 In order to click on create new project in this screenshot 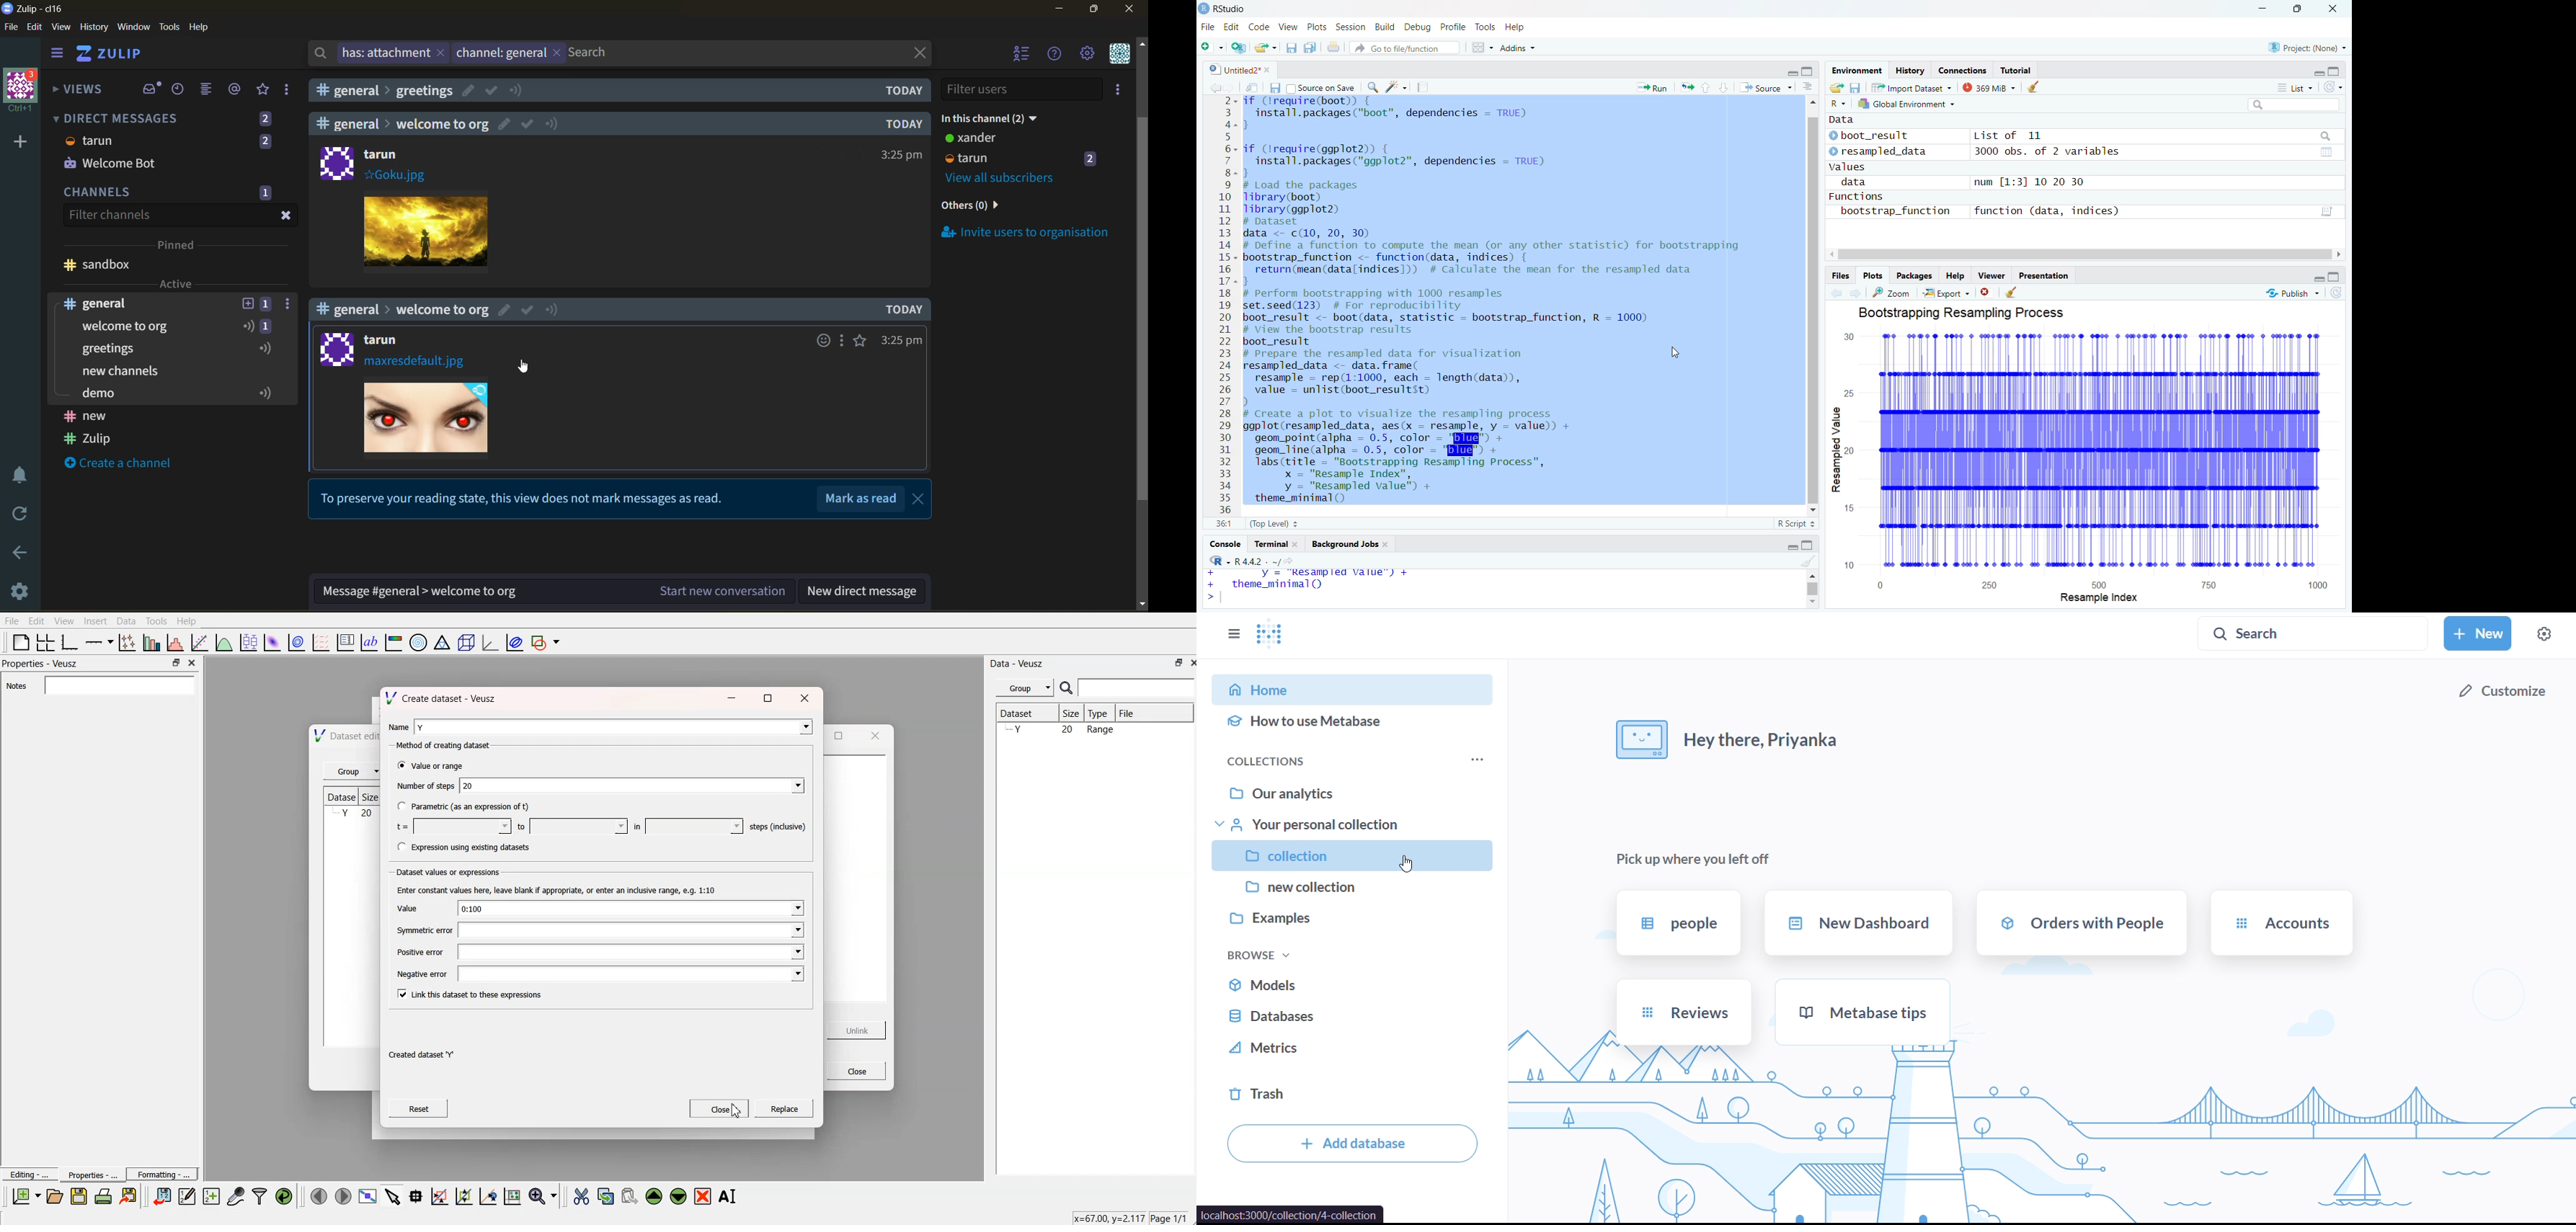, I will do `click(1239, 48)`.